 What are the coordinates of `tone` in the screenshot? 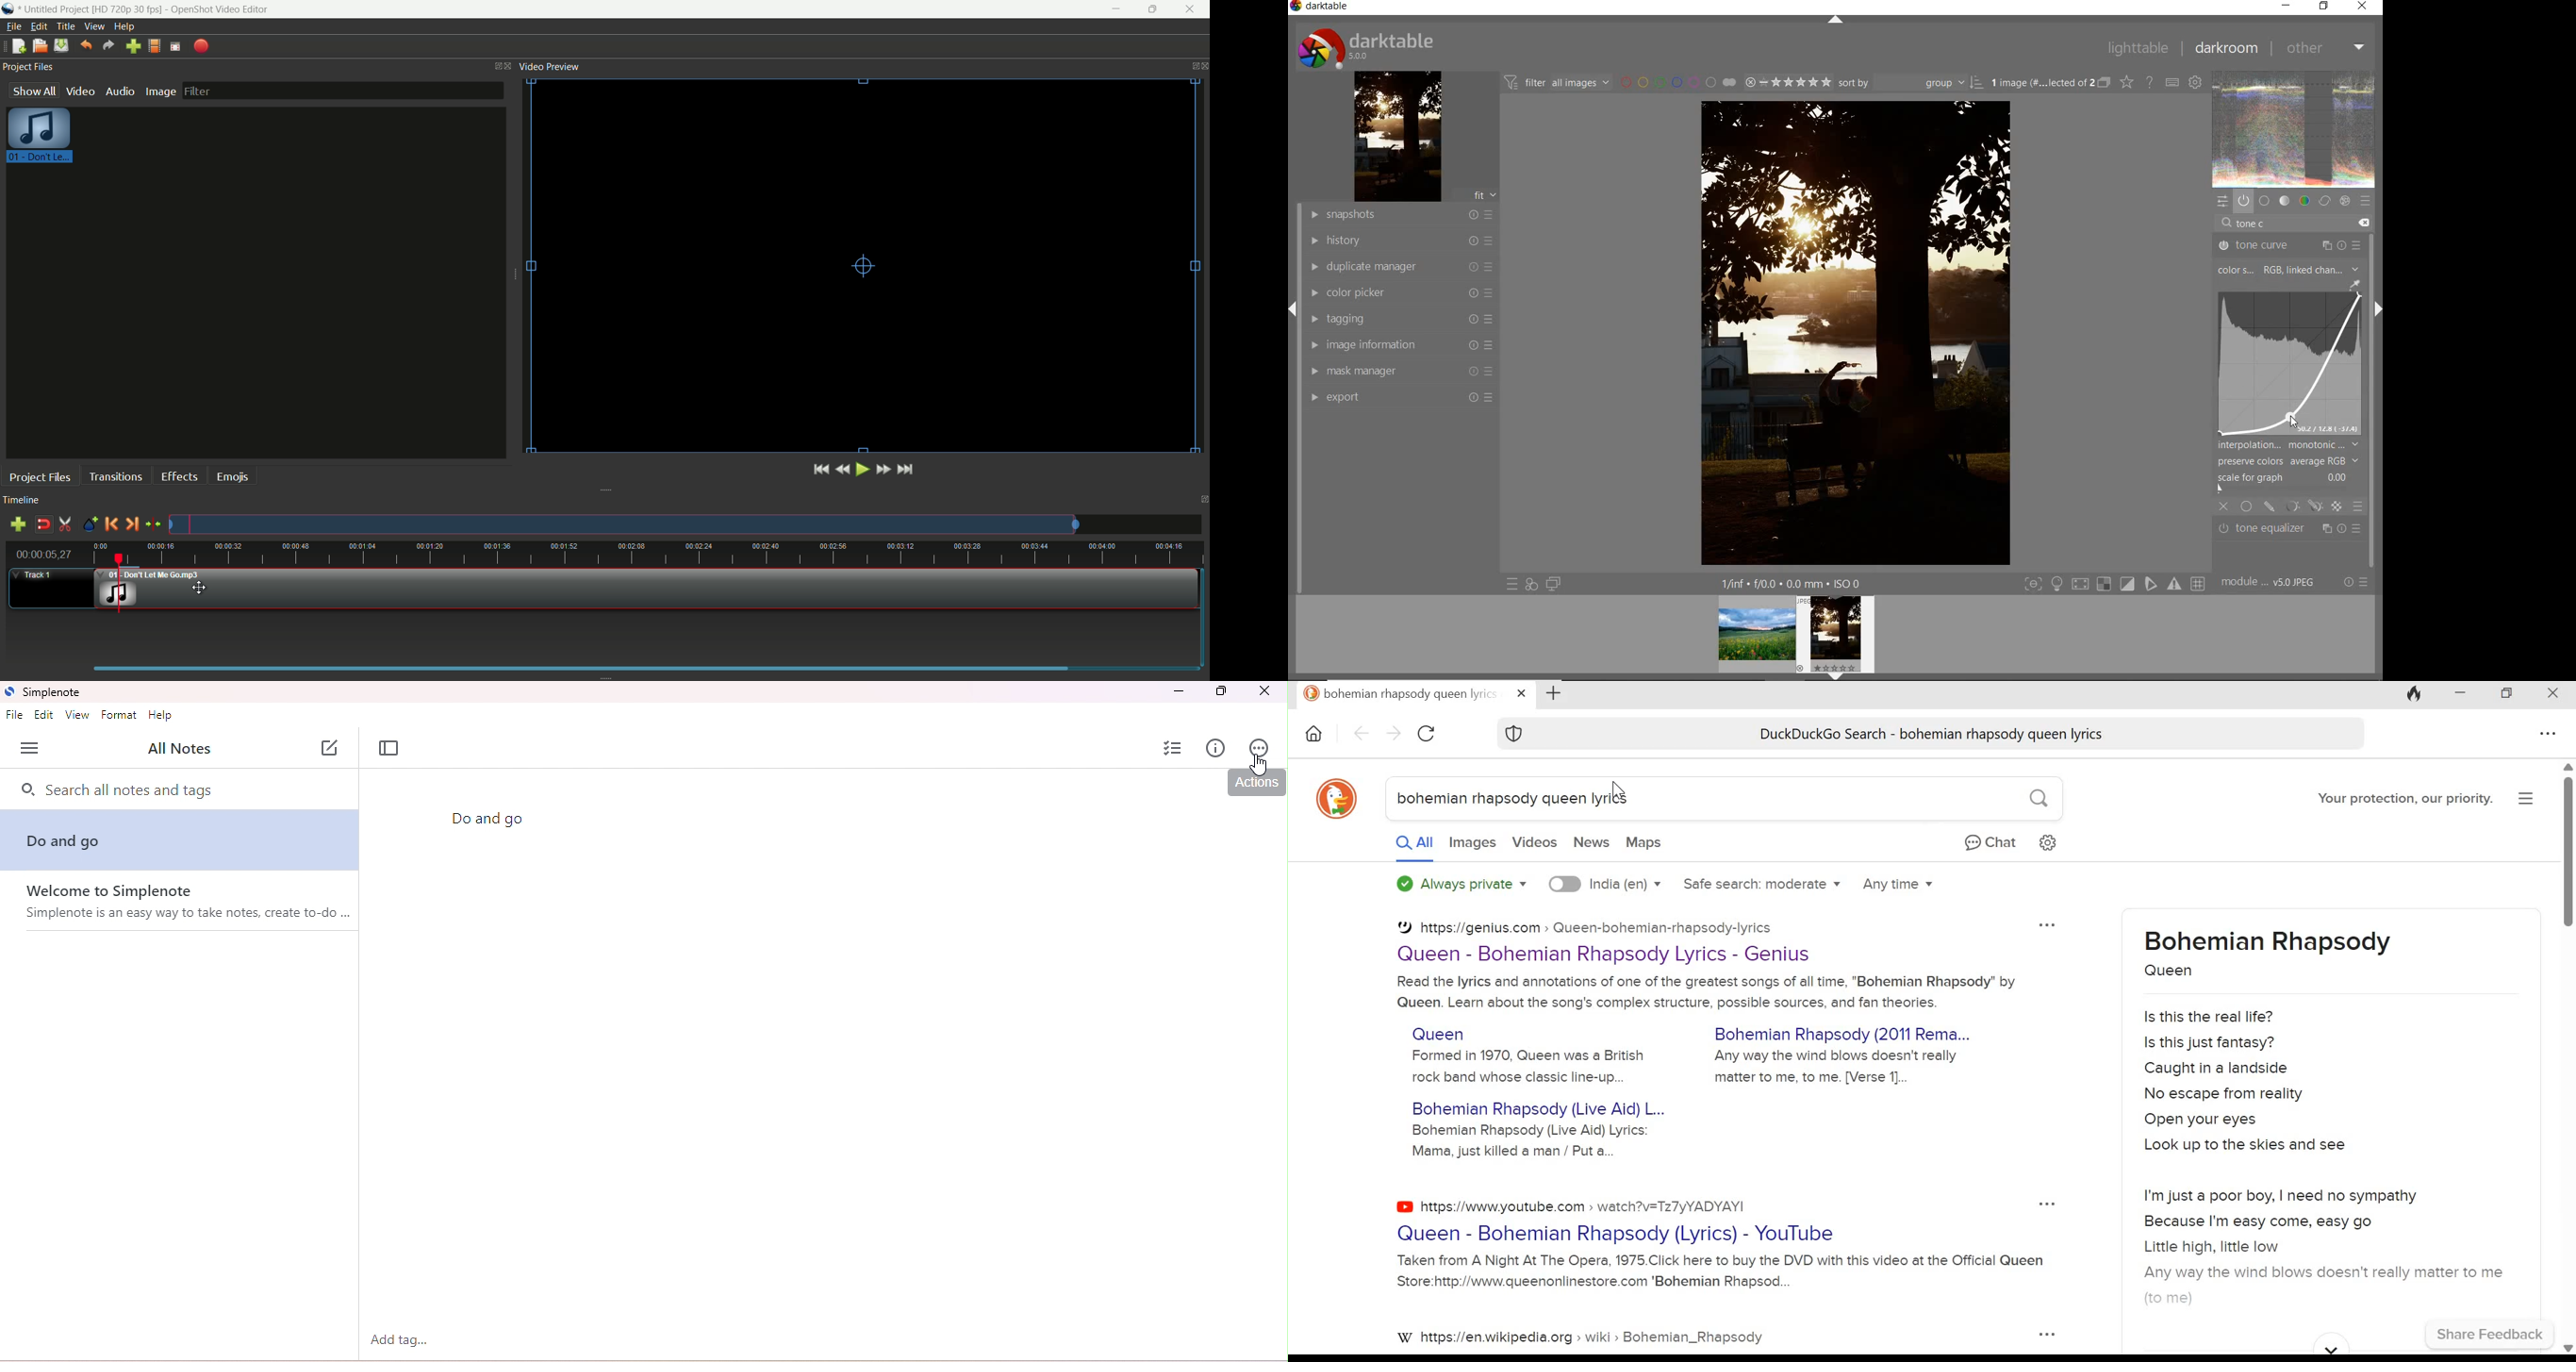 It's located at (2286, 200).